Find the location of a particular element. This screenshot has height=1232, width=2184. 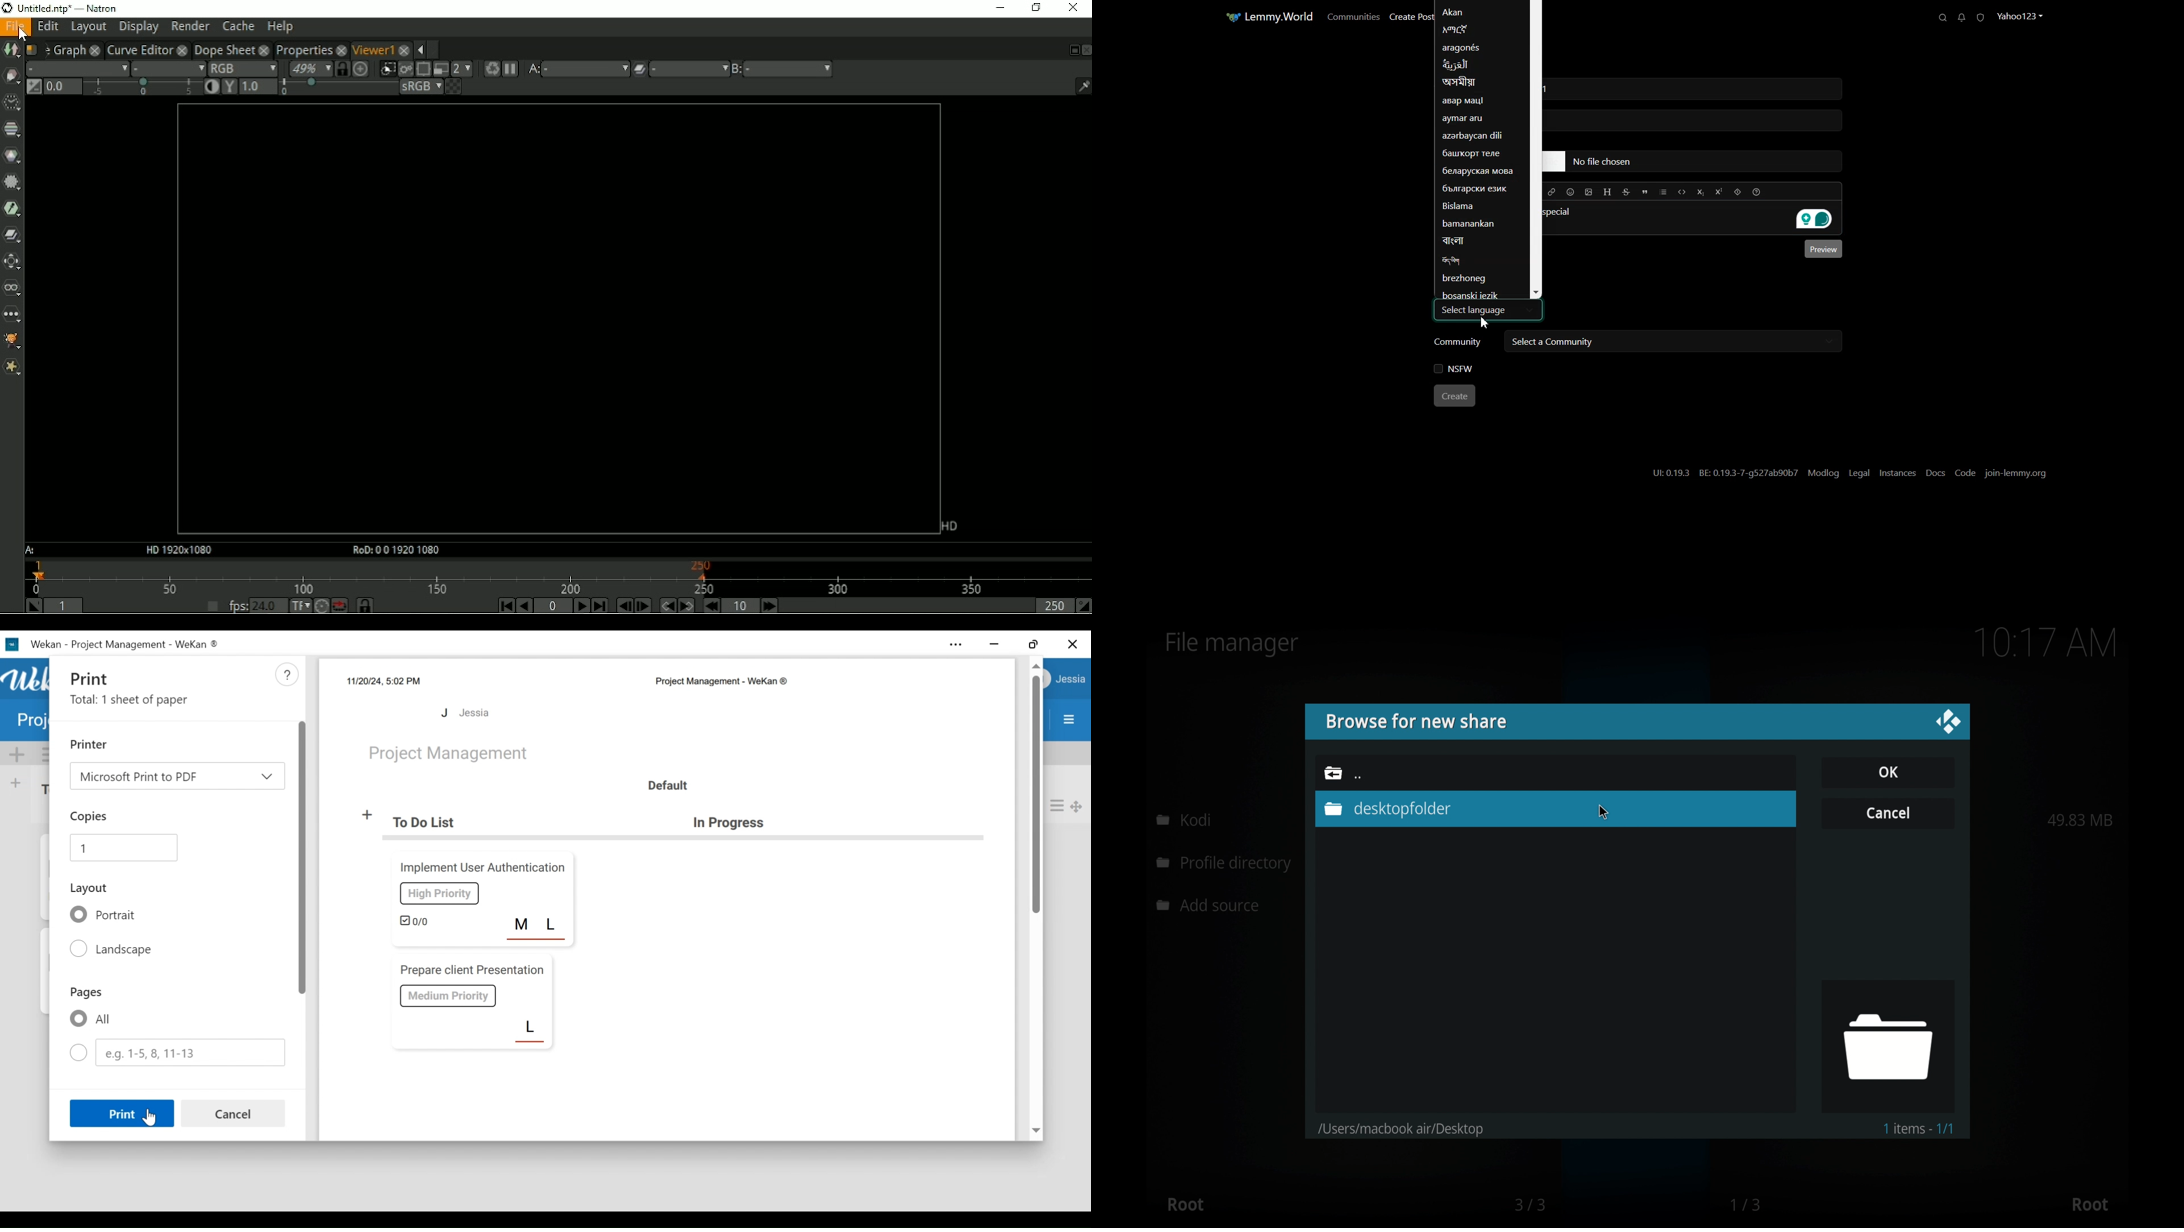

Insert Emoji is located at coordinates (1571, 192).